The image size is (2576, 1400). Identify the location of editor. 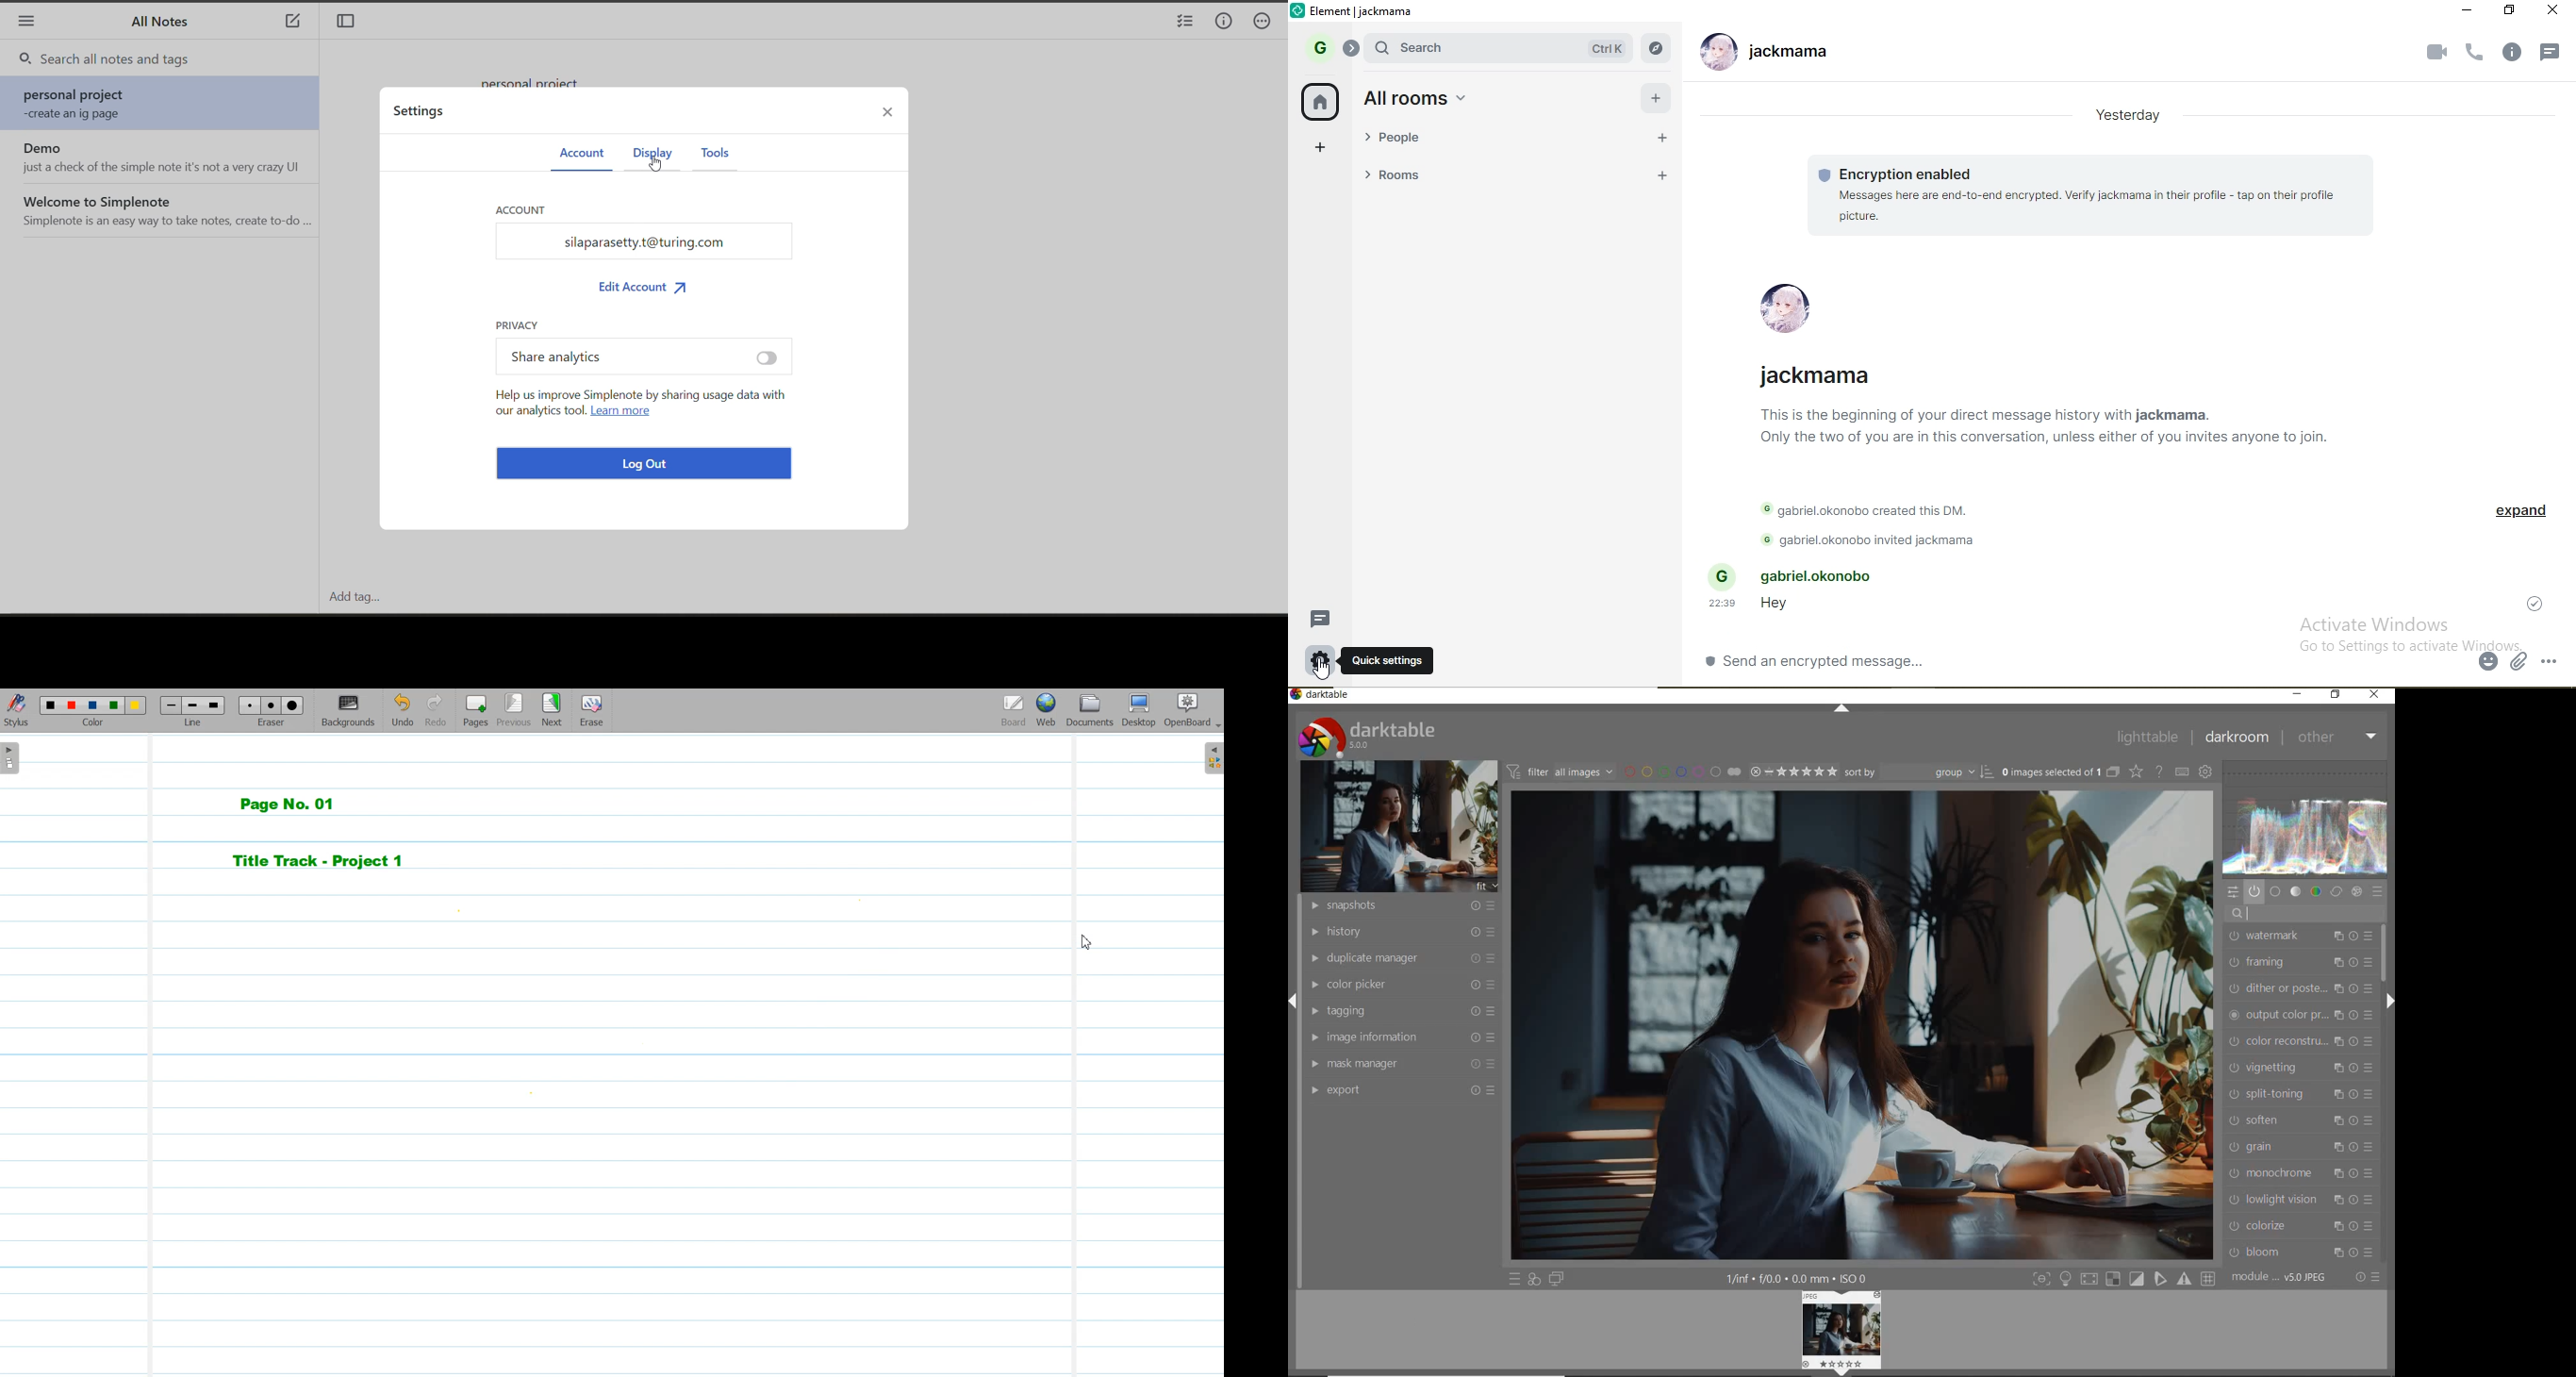
(2248, 914).